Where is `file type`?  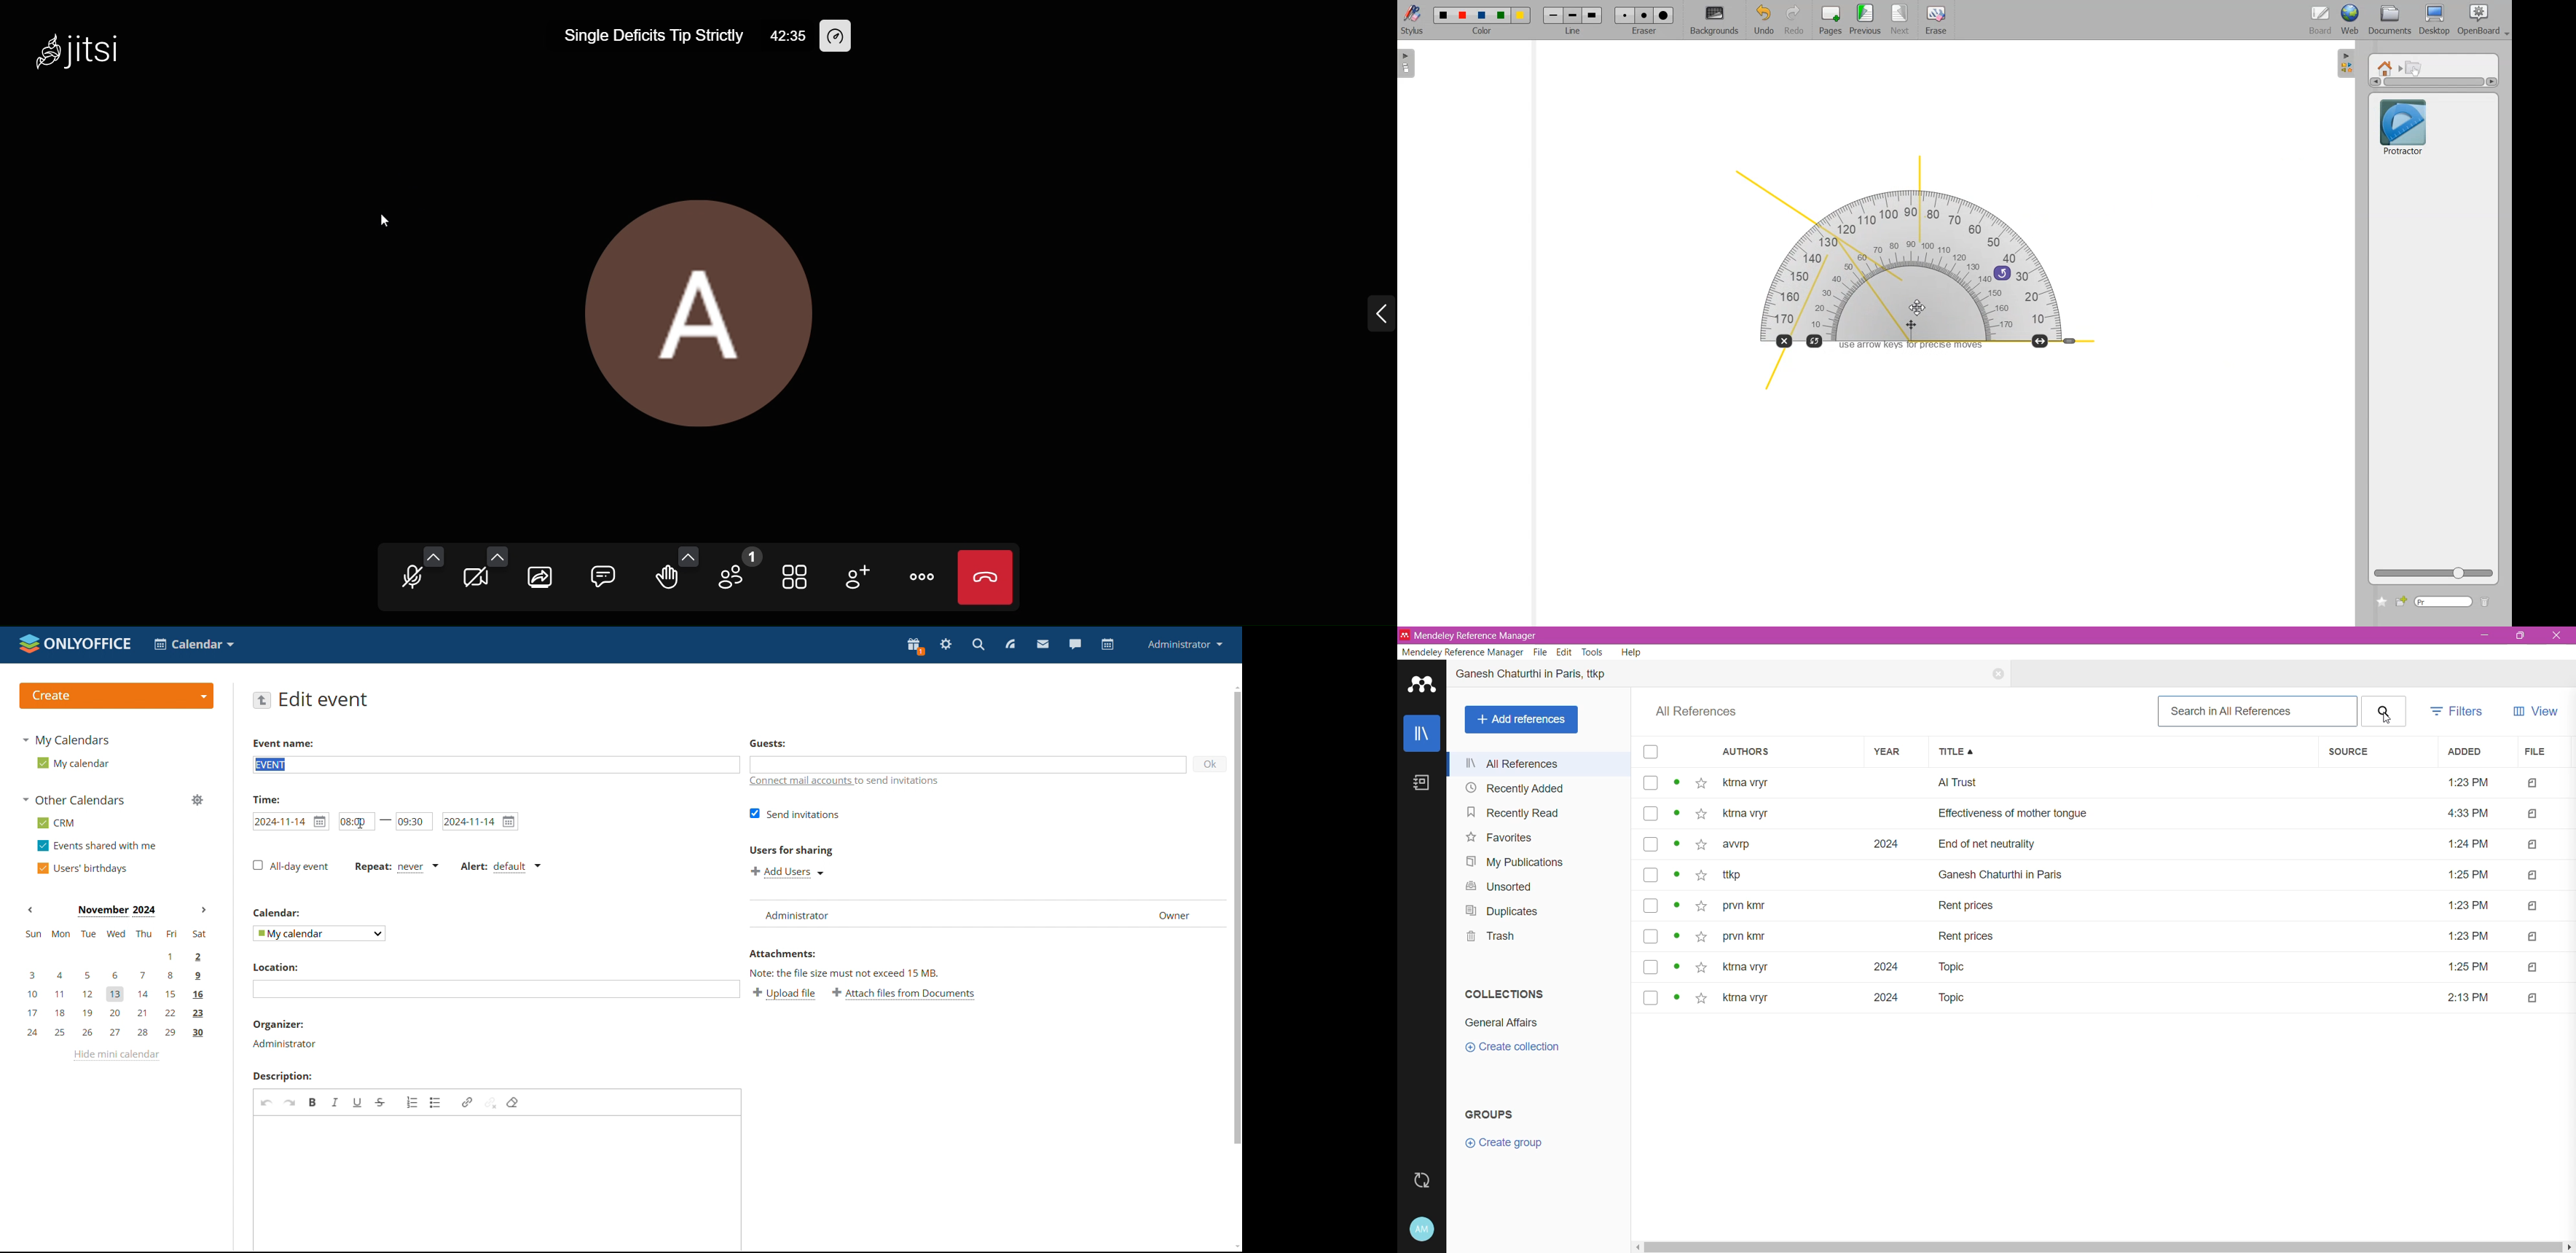 file type is located at coordinates (2529, 784).